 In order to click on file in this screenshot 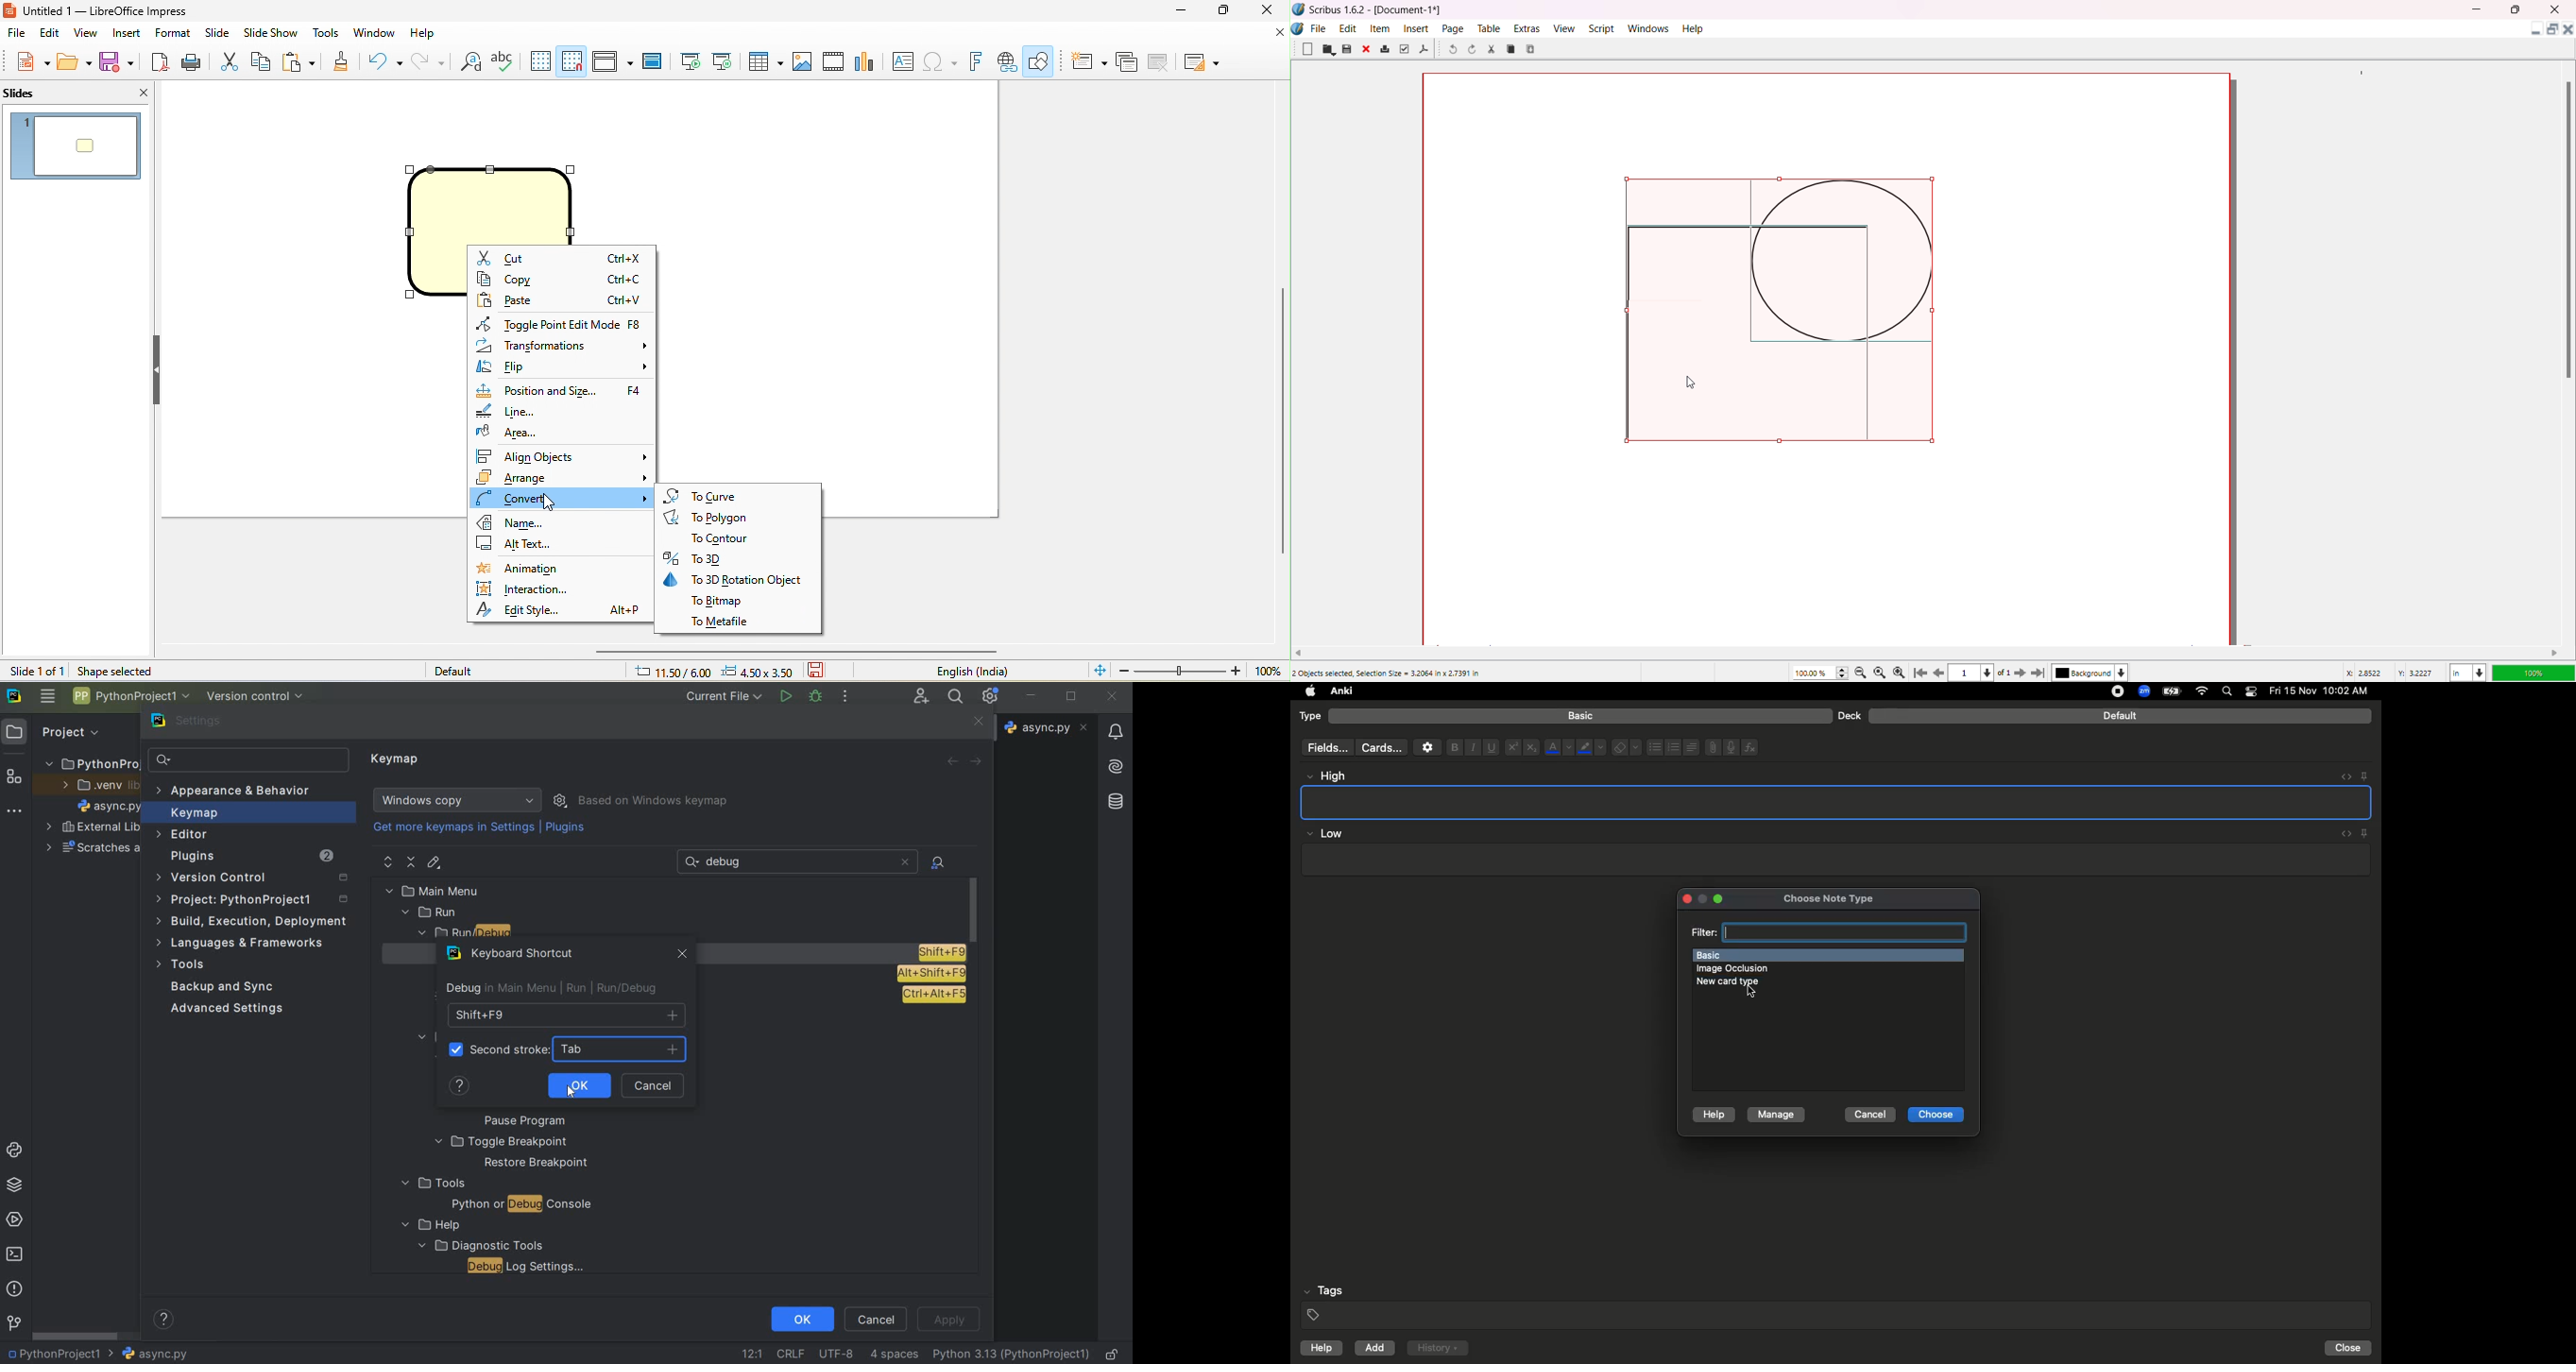, I will do `click(15, 31)`.